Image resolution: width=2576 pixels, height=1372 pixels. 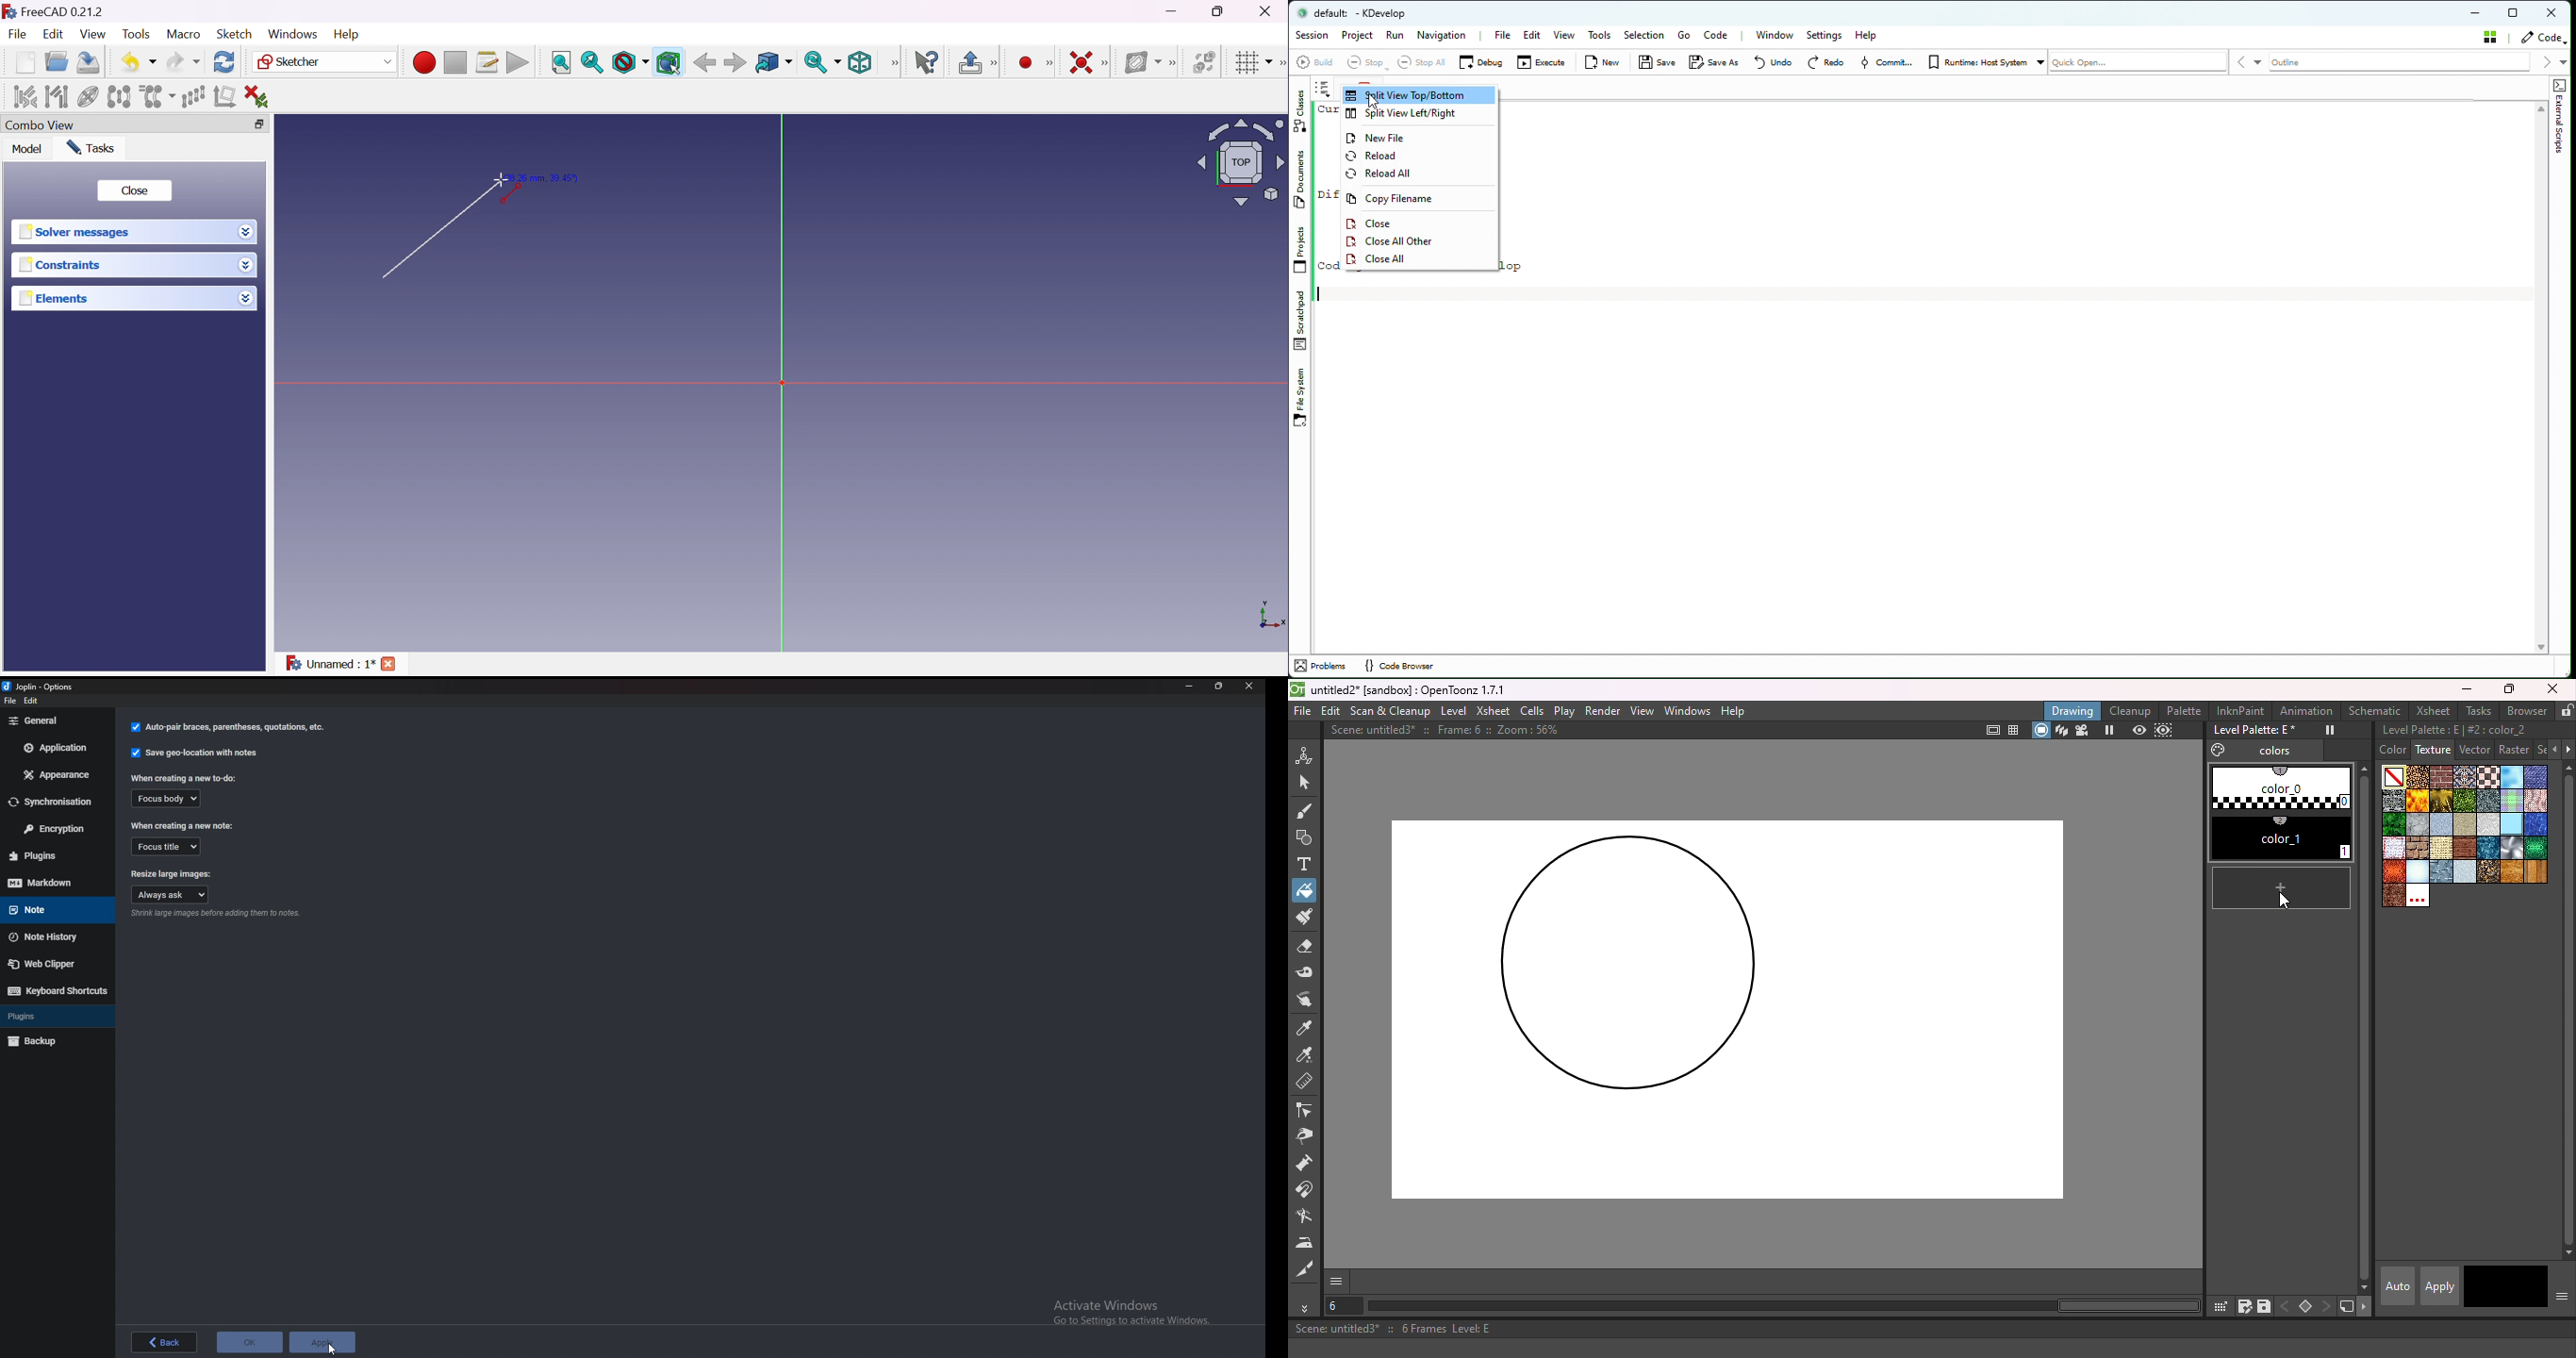 I want to click on Stop macros recording, so click(x=455, y=63).